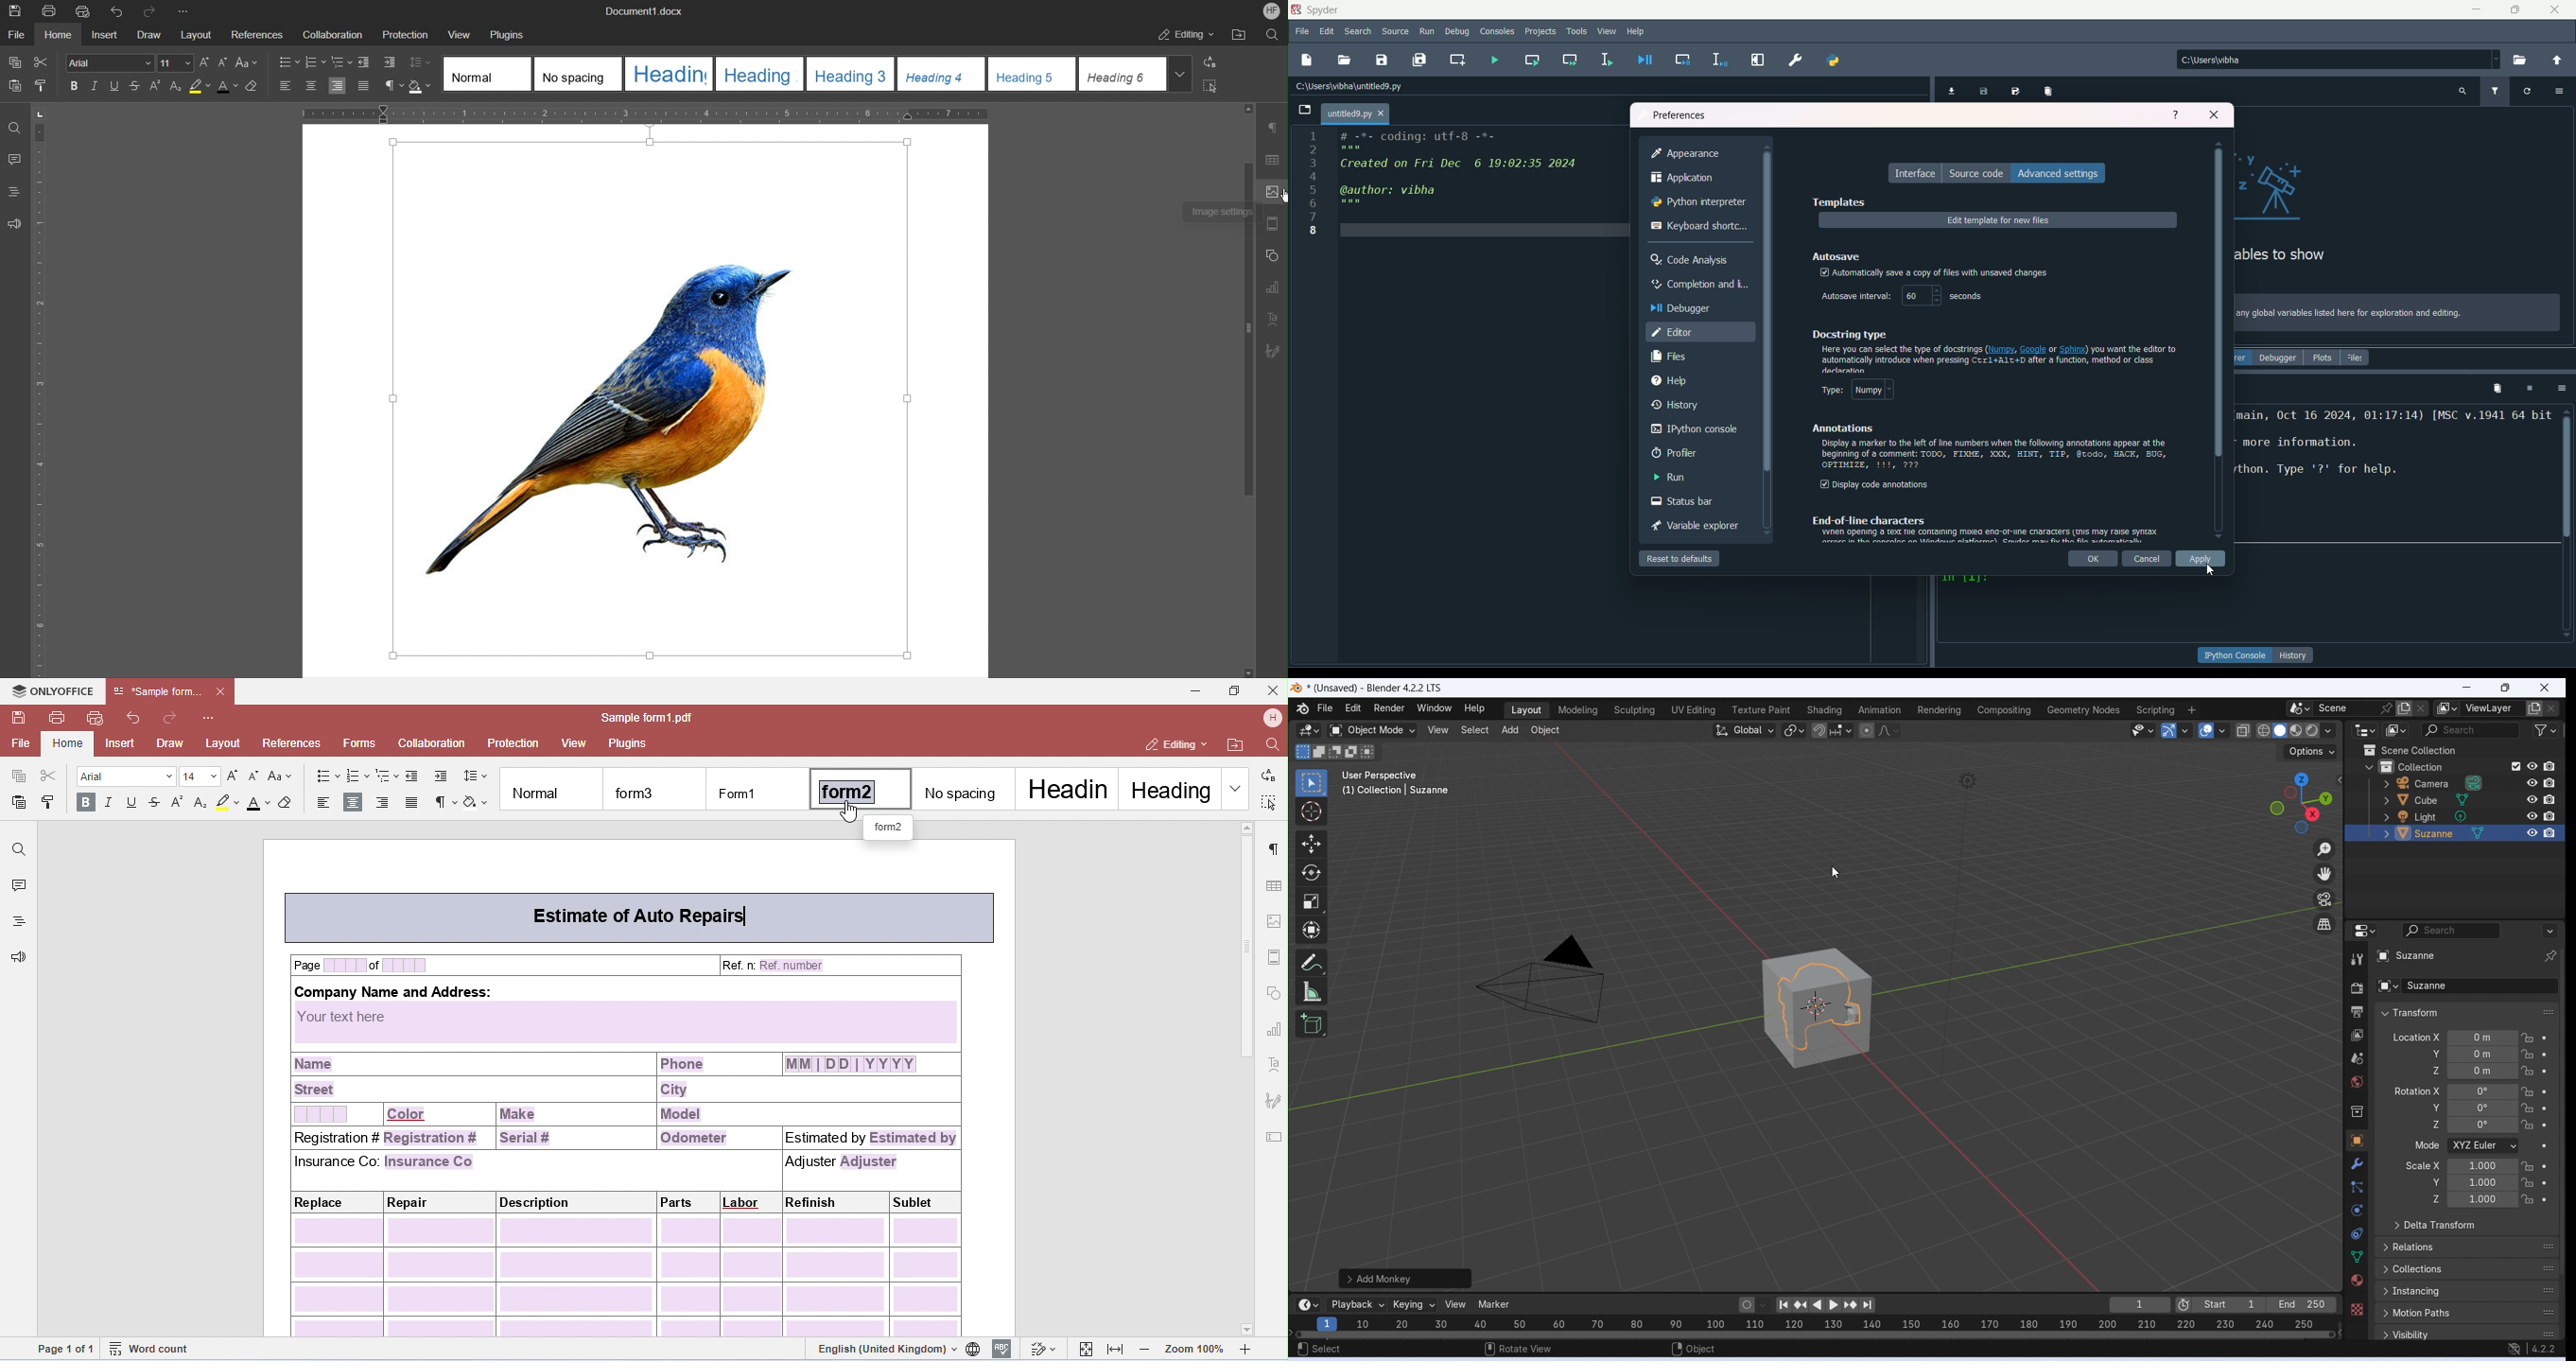  I want to click on Heading 4, so click(942, 73).